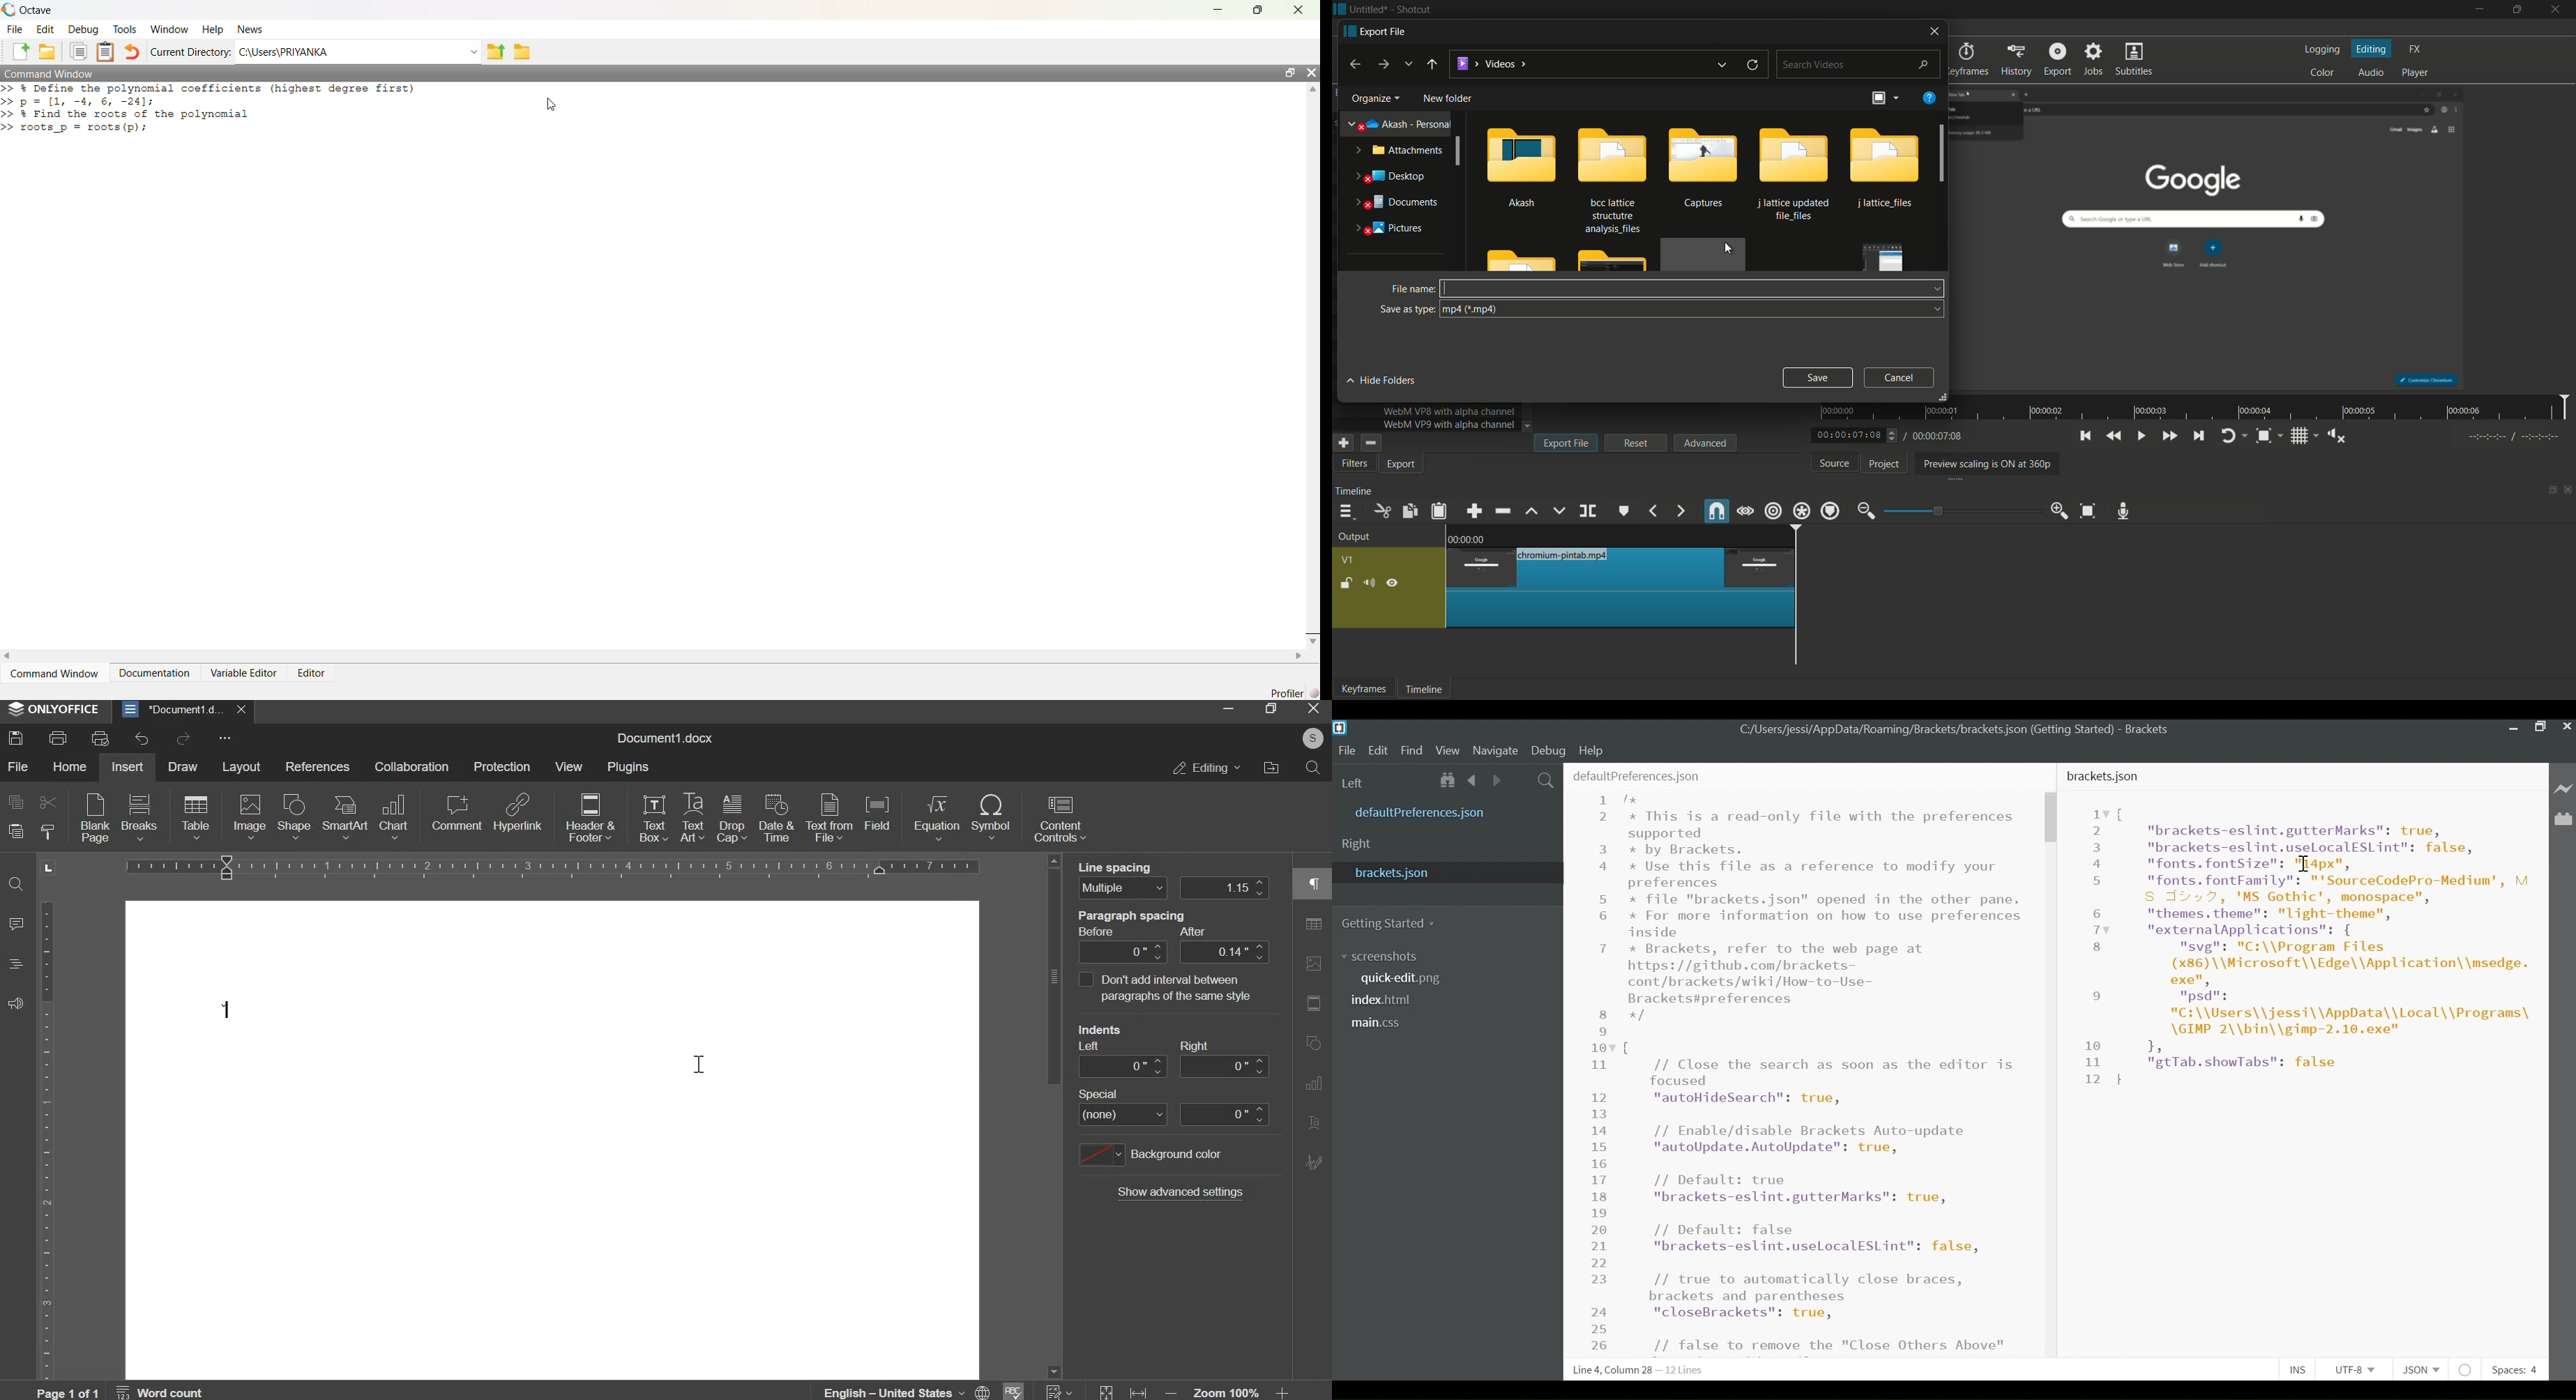 This screenshot has width=2576, height=1400. I want to click on copy, so click(15, 801).